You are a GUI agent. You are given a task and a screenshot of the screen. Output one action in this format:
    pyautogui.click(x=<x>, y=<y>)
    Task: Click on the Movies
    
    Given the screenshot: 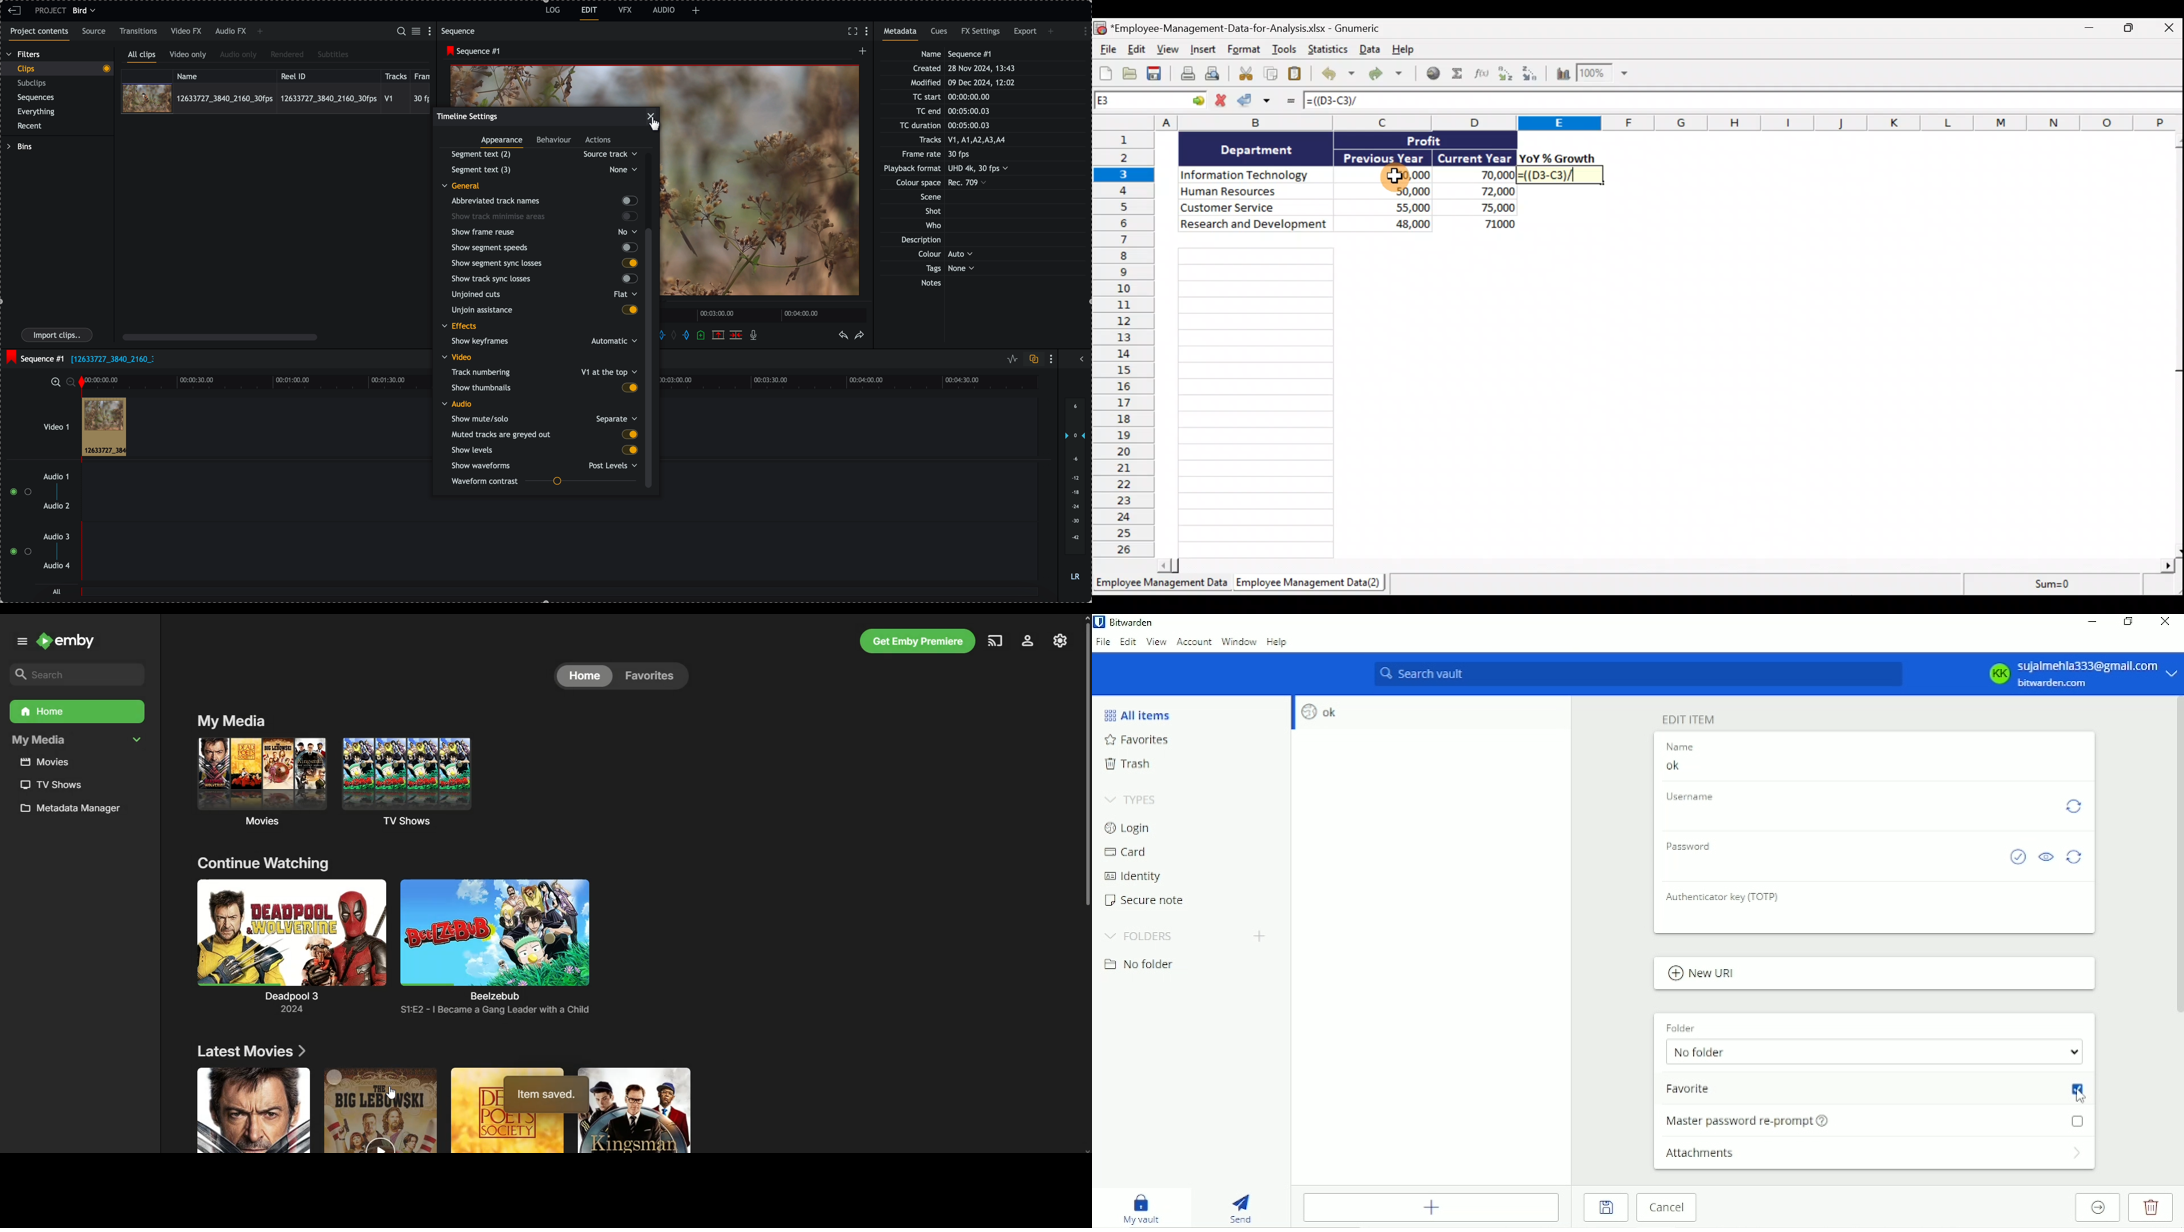 What is the action you would take?
    pyautogui.click(x=258, y=785)
    